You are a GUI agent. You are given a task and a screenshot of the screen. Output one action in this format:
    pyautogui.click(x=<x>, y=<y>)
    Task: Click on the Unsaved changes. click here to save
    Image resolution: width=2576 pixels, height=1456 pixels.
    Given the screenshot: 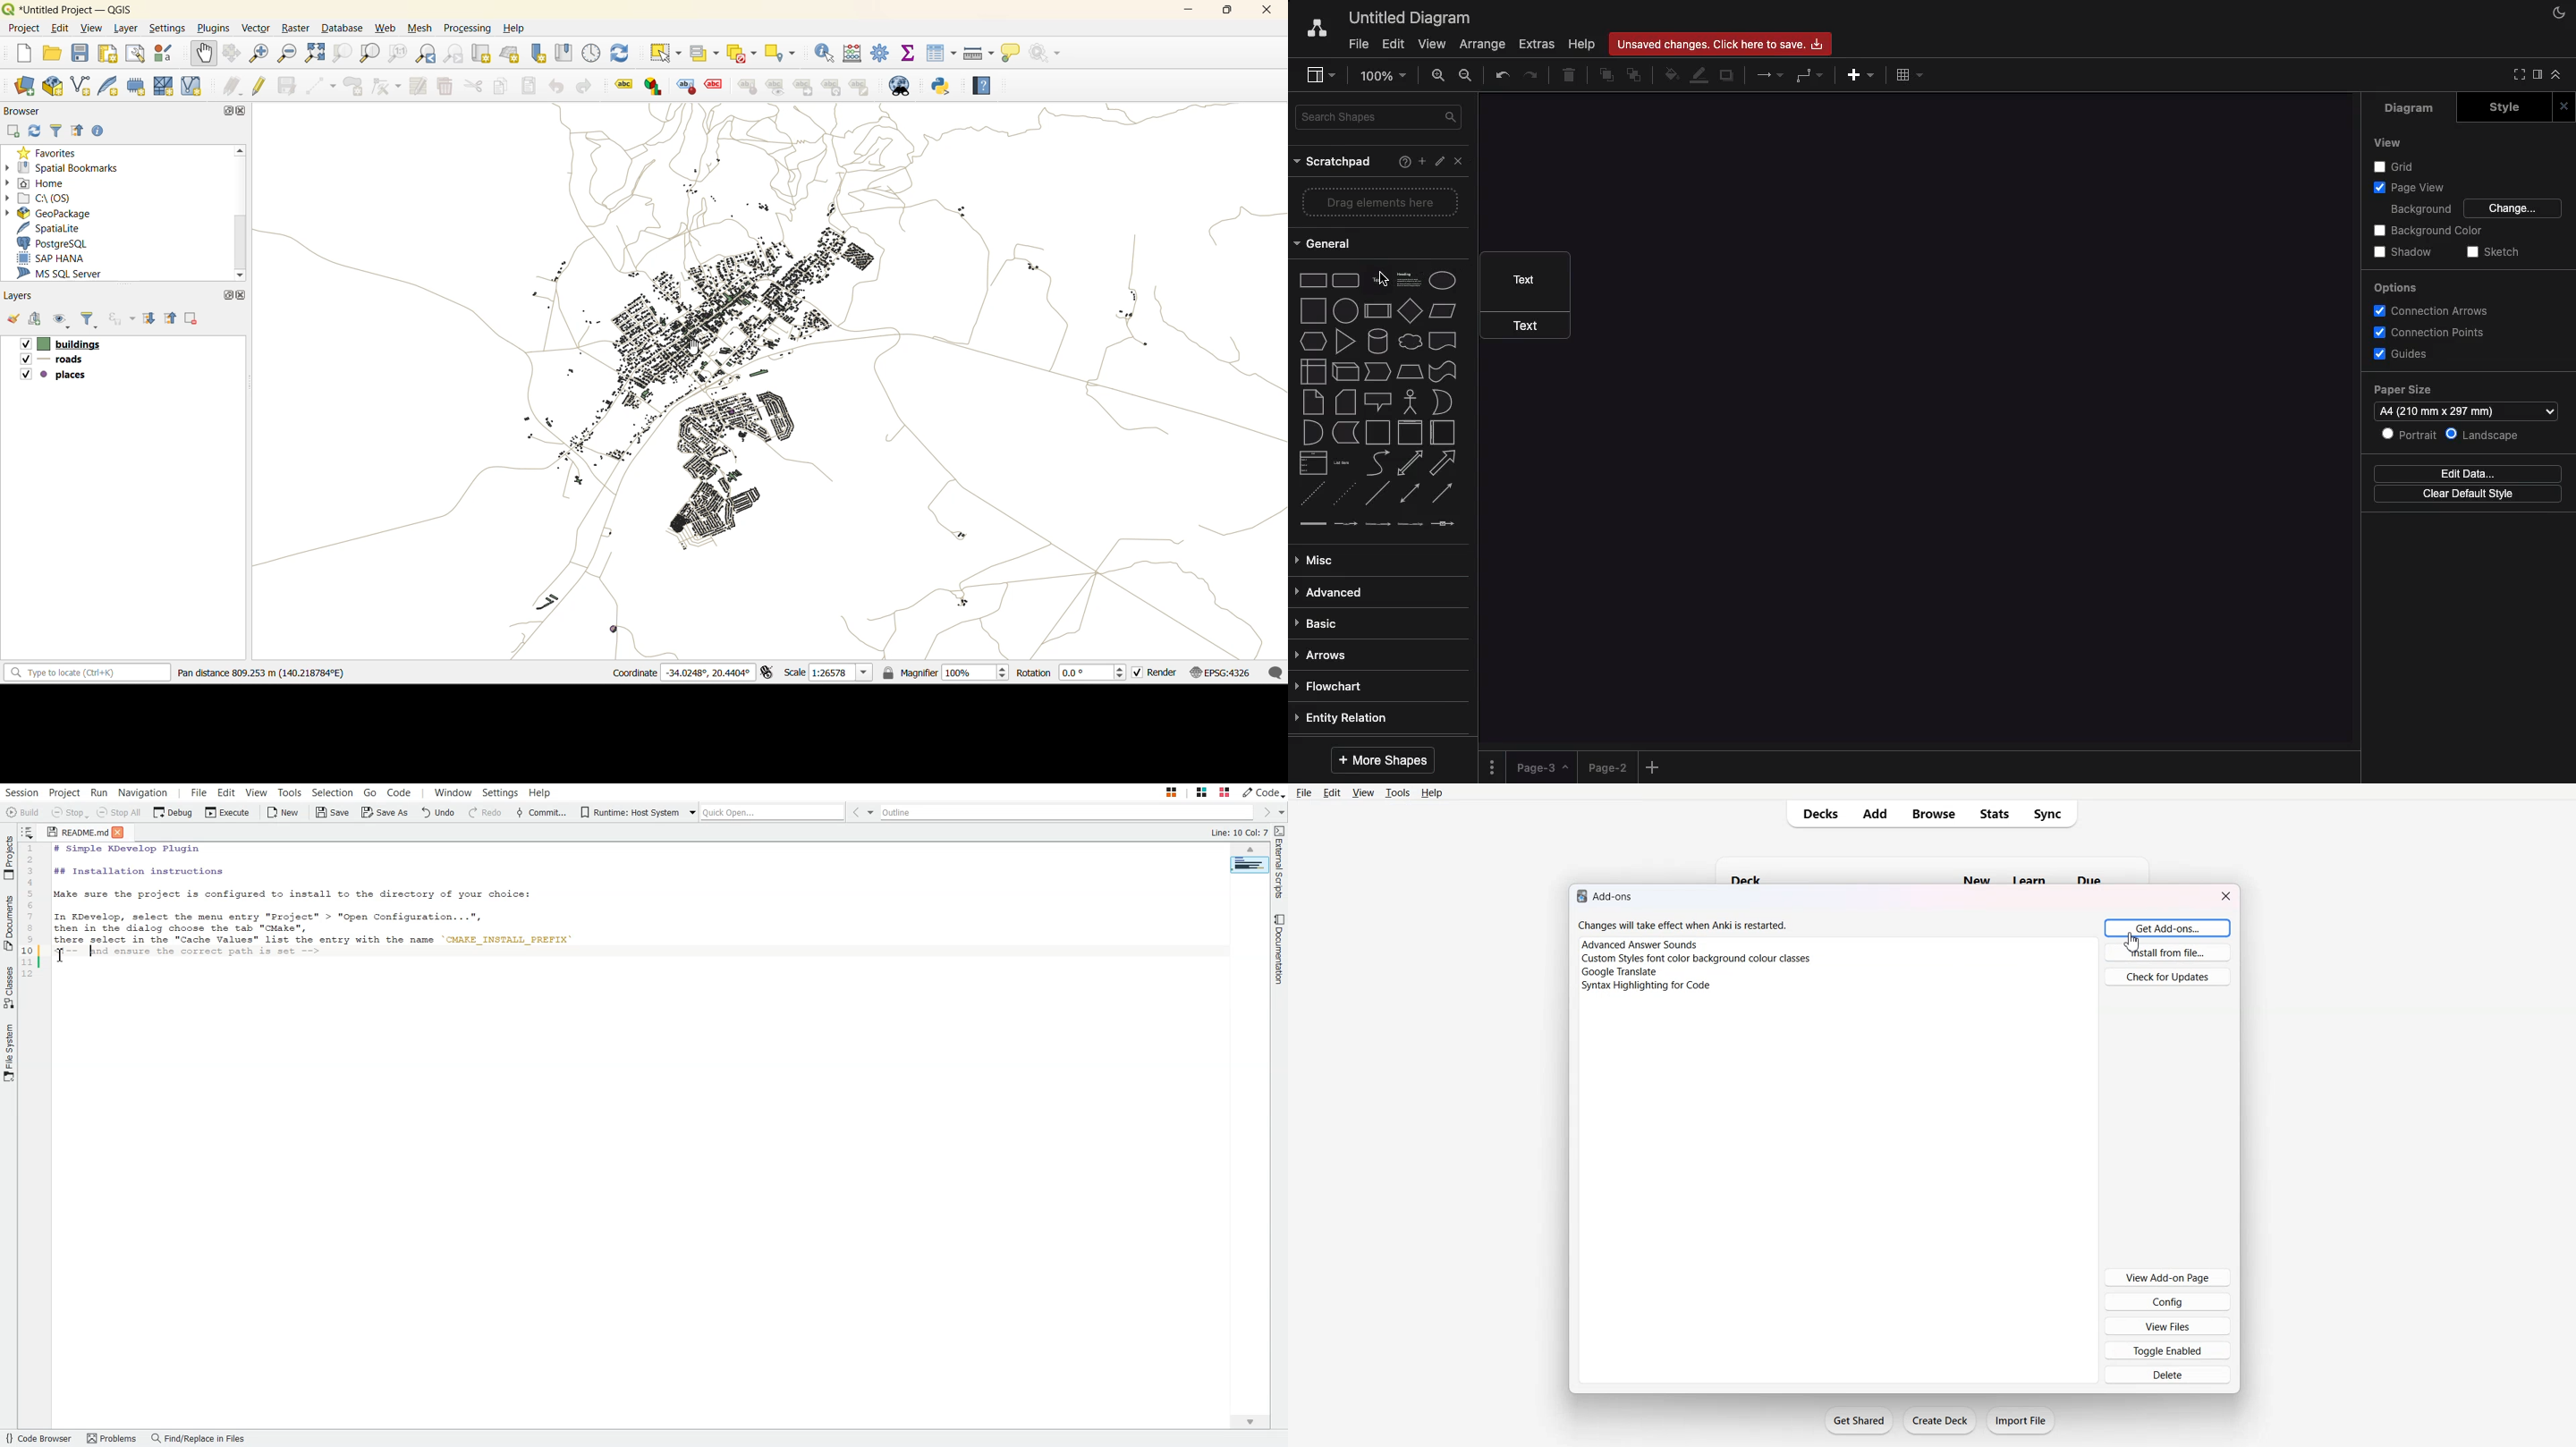 What is the action you would take?
    pyautogui.click(x=1718, y=43)
    